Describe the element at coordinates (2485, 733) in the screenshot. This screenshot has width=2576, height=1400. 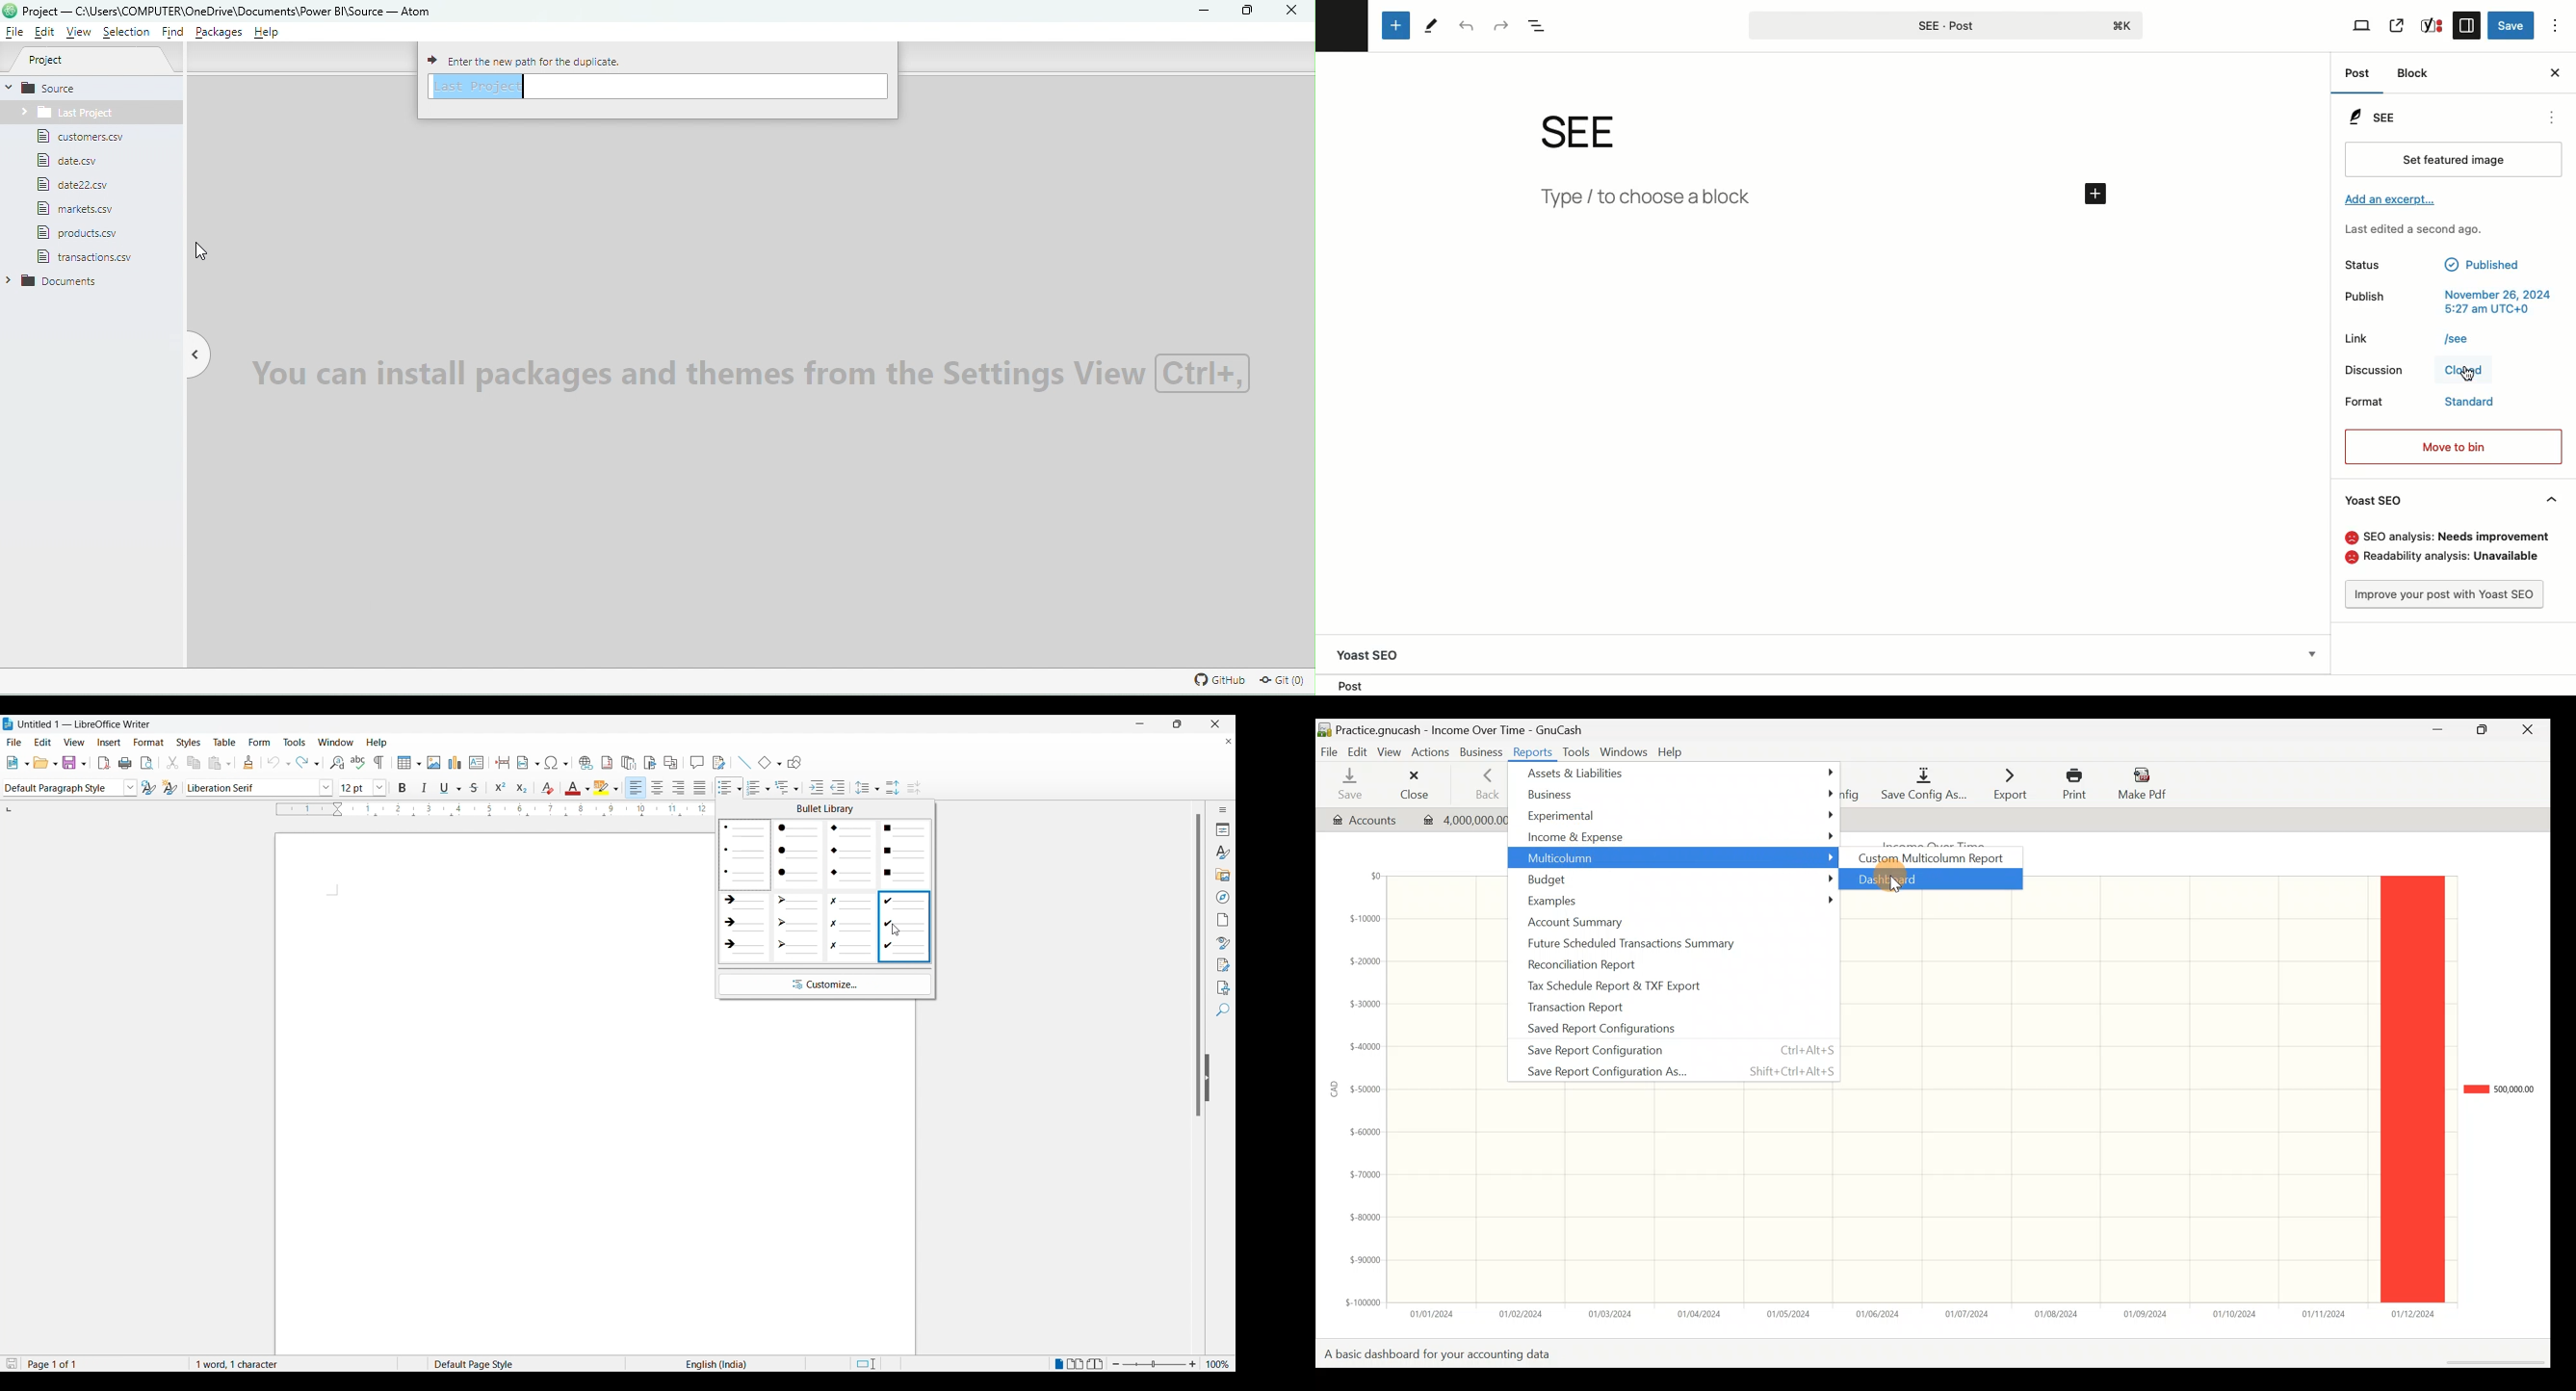
I see `Maximise` at that location.